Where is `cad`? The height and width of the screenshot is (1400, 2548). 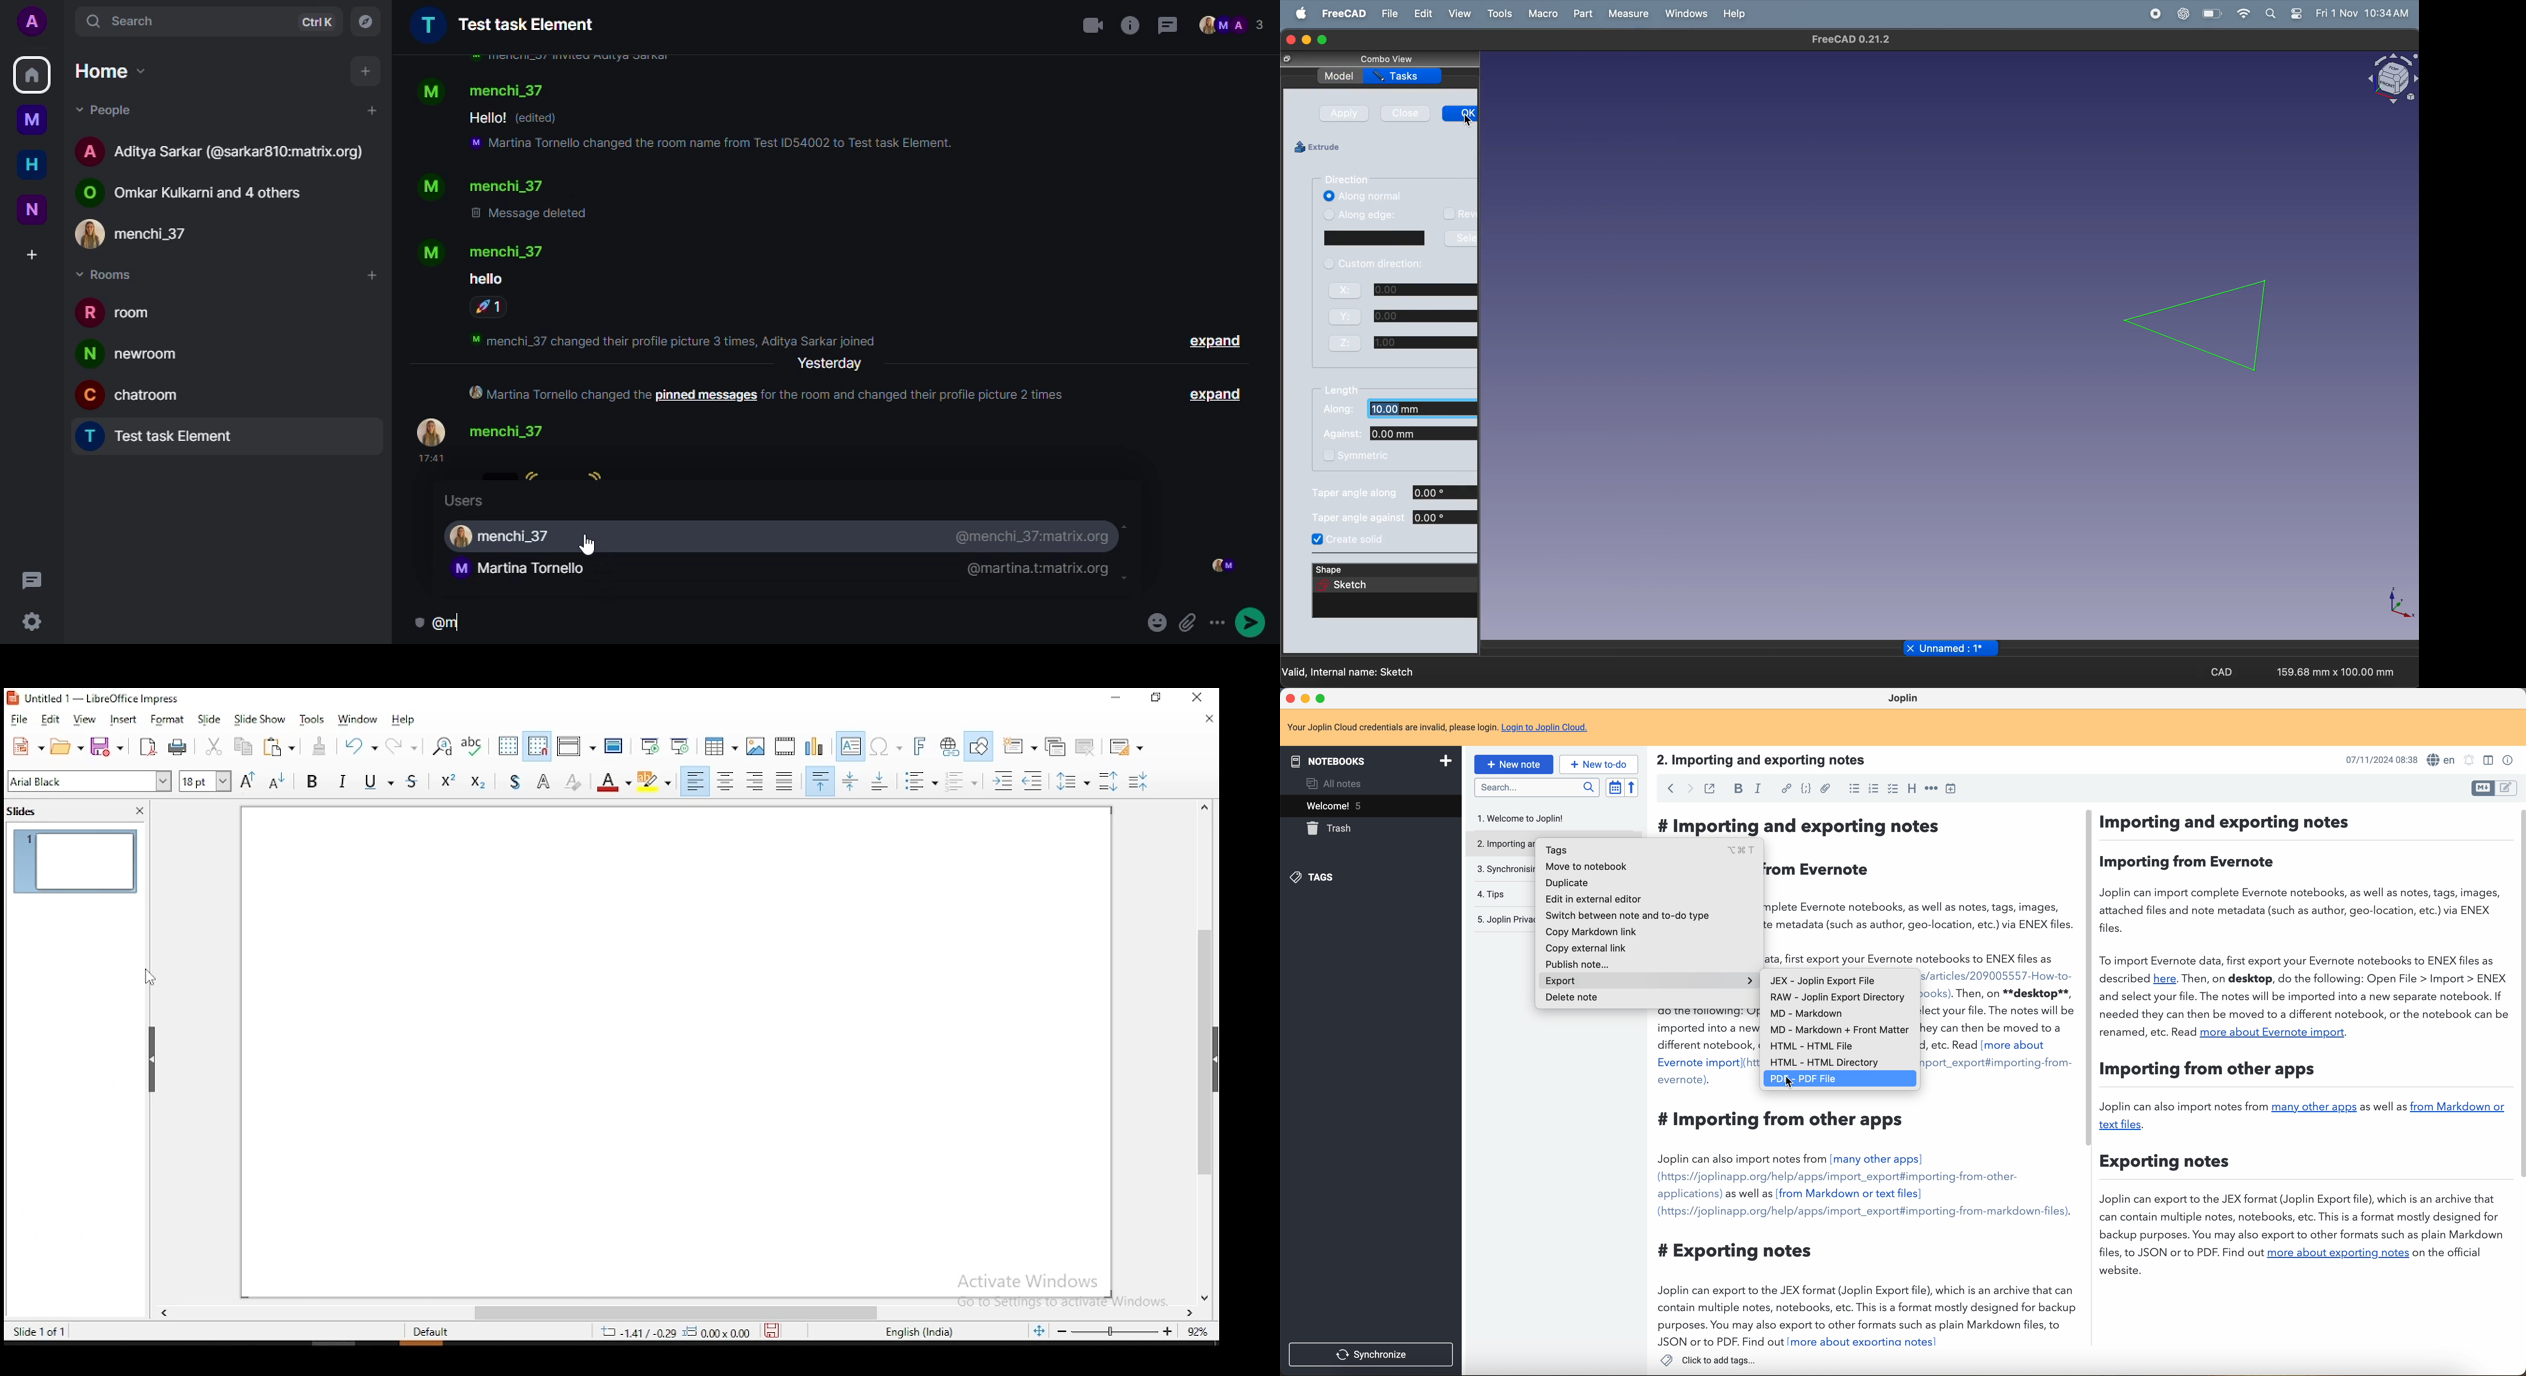
cad is located at coordinates (2226, 673).